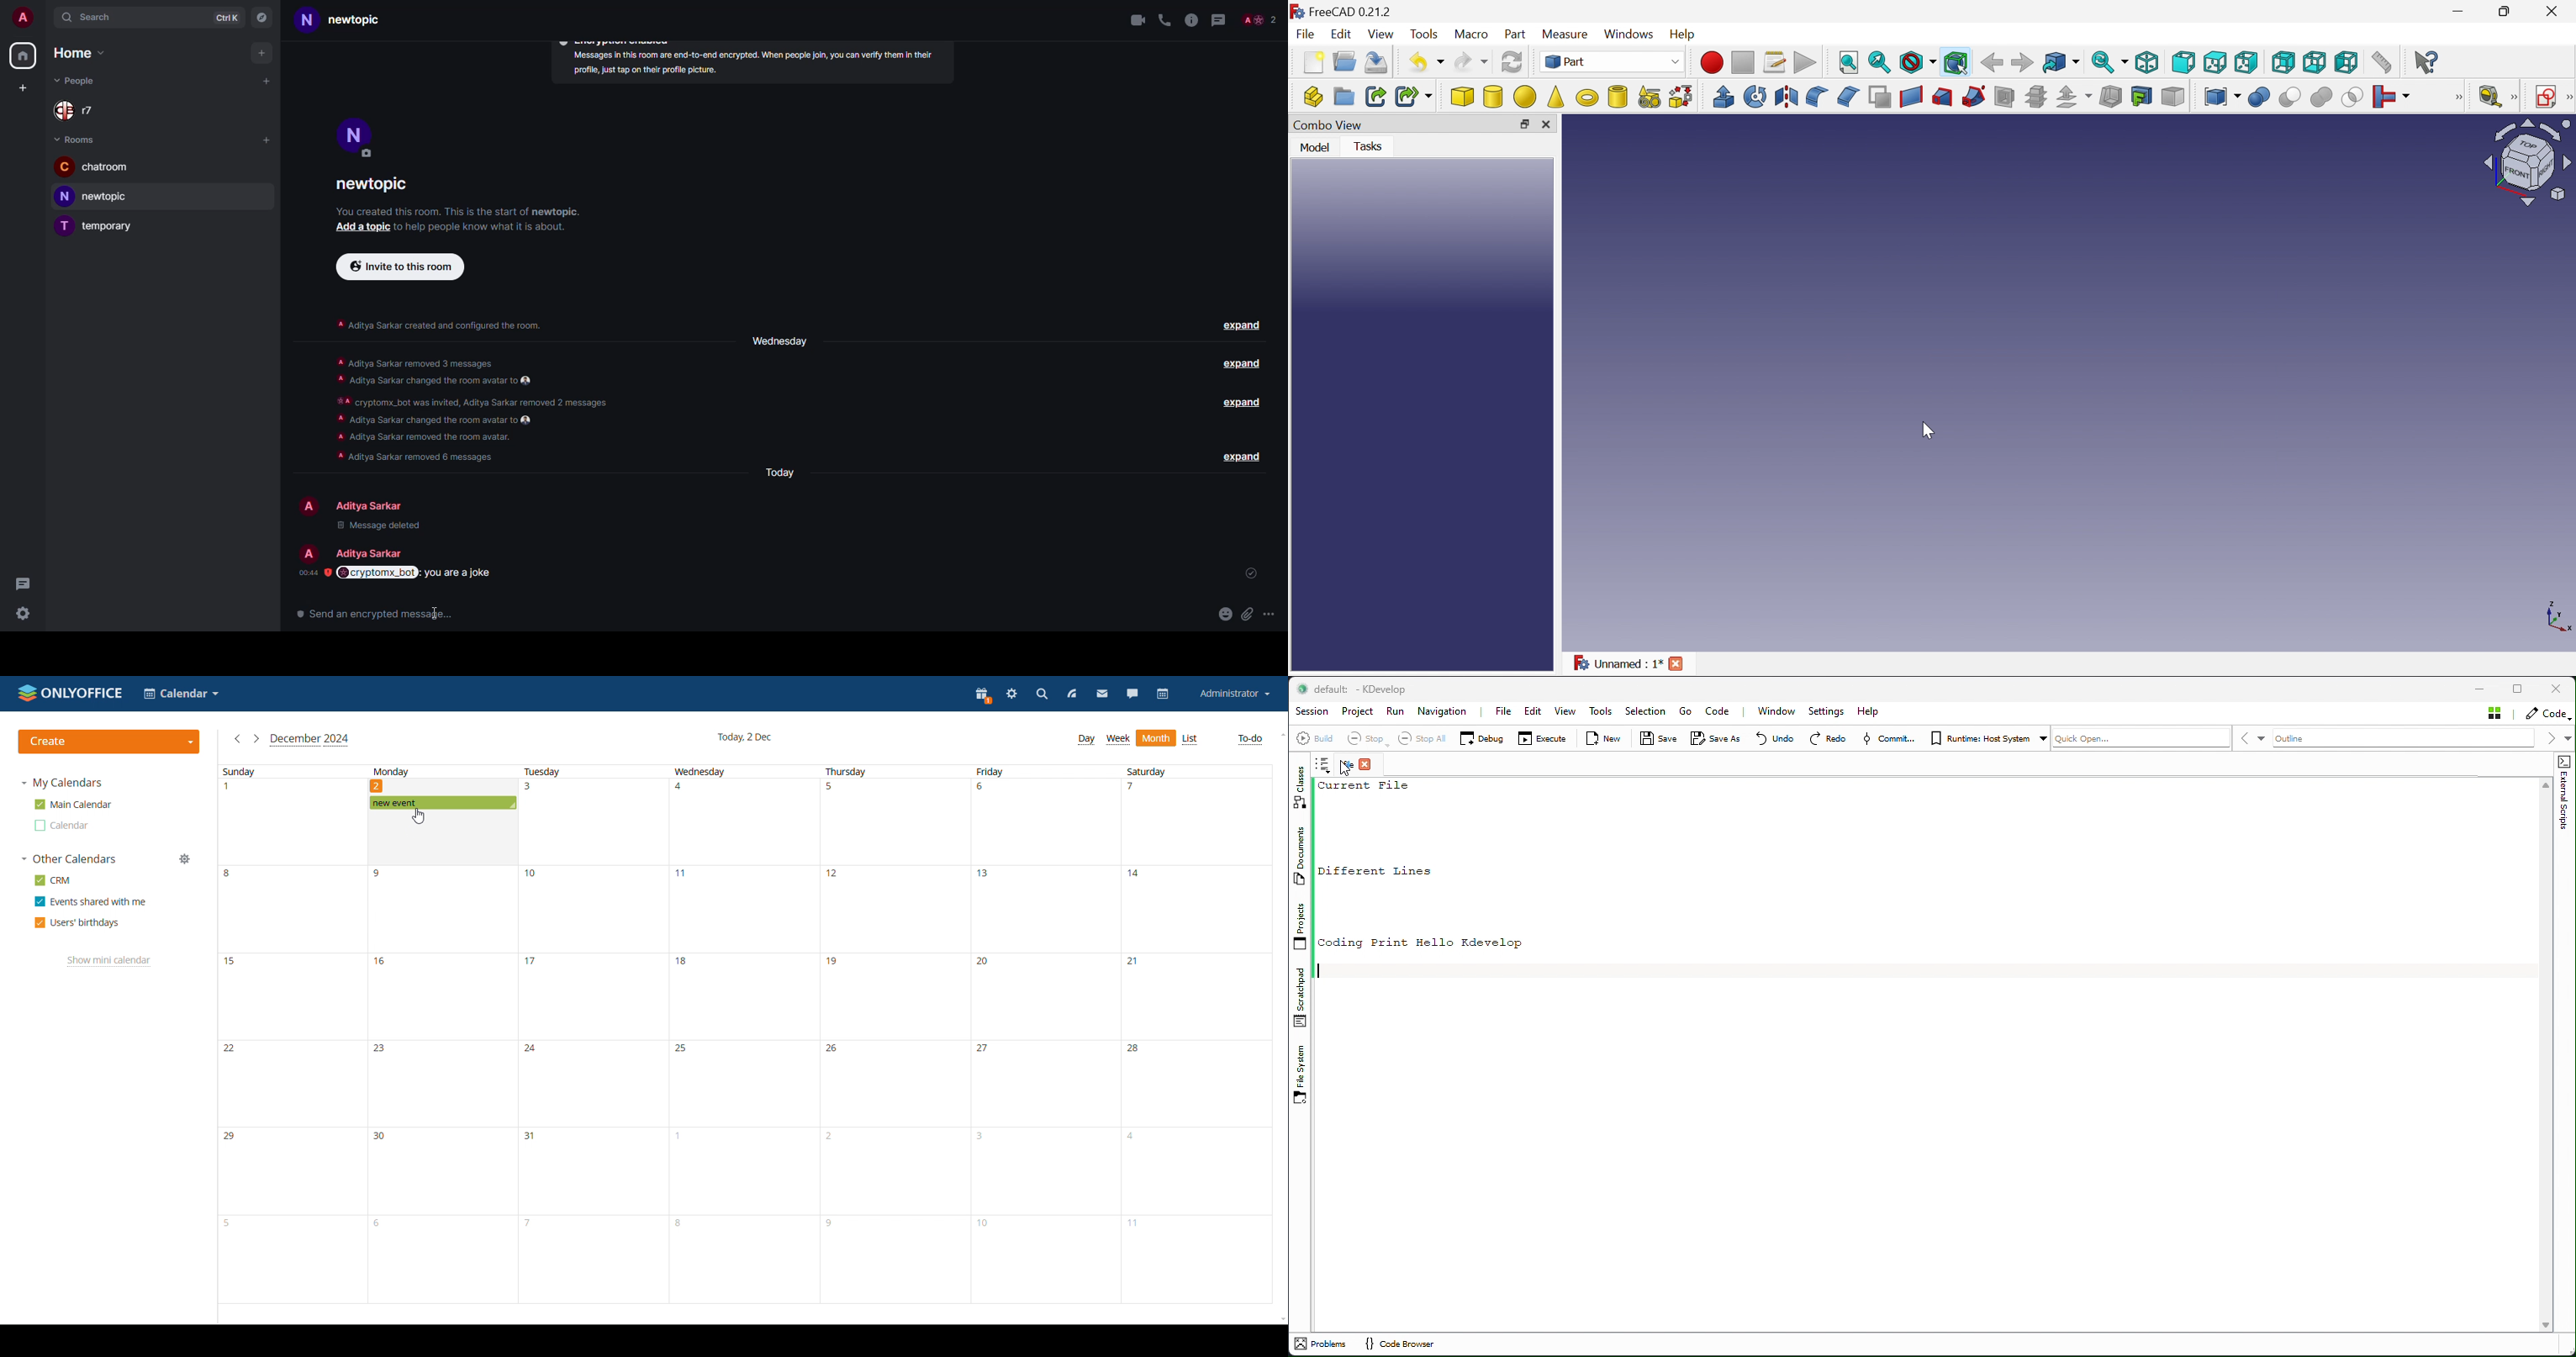  What do you see at coordinates (22, 615) in the screenshot?
I see `settings` at bounding box center [22, 615].